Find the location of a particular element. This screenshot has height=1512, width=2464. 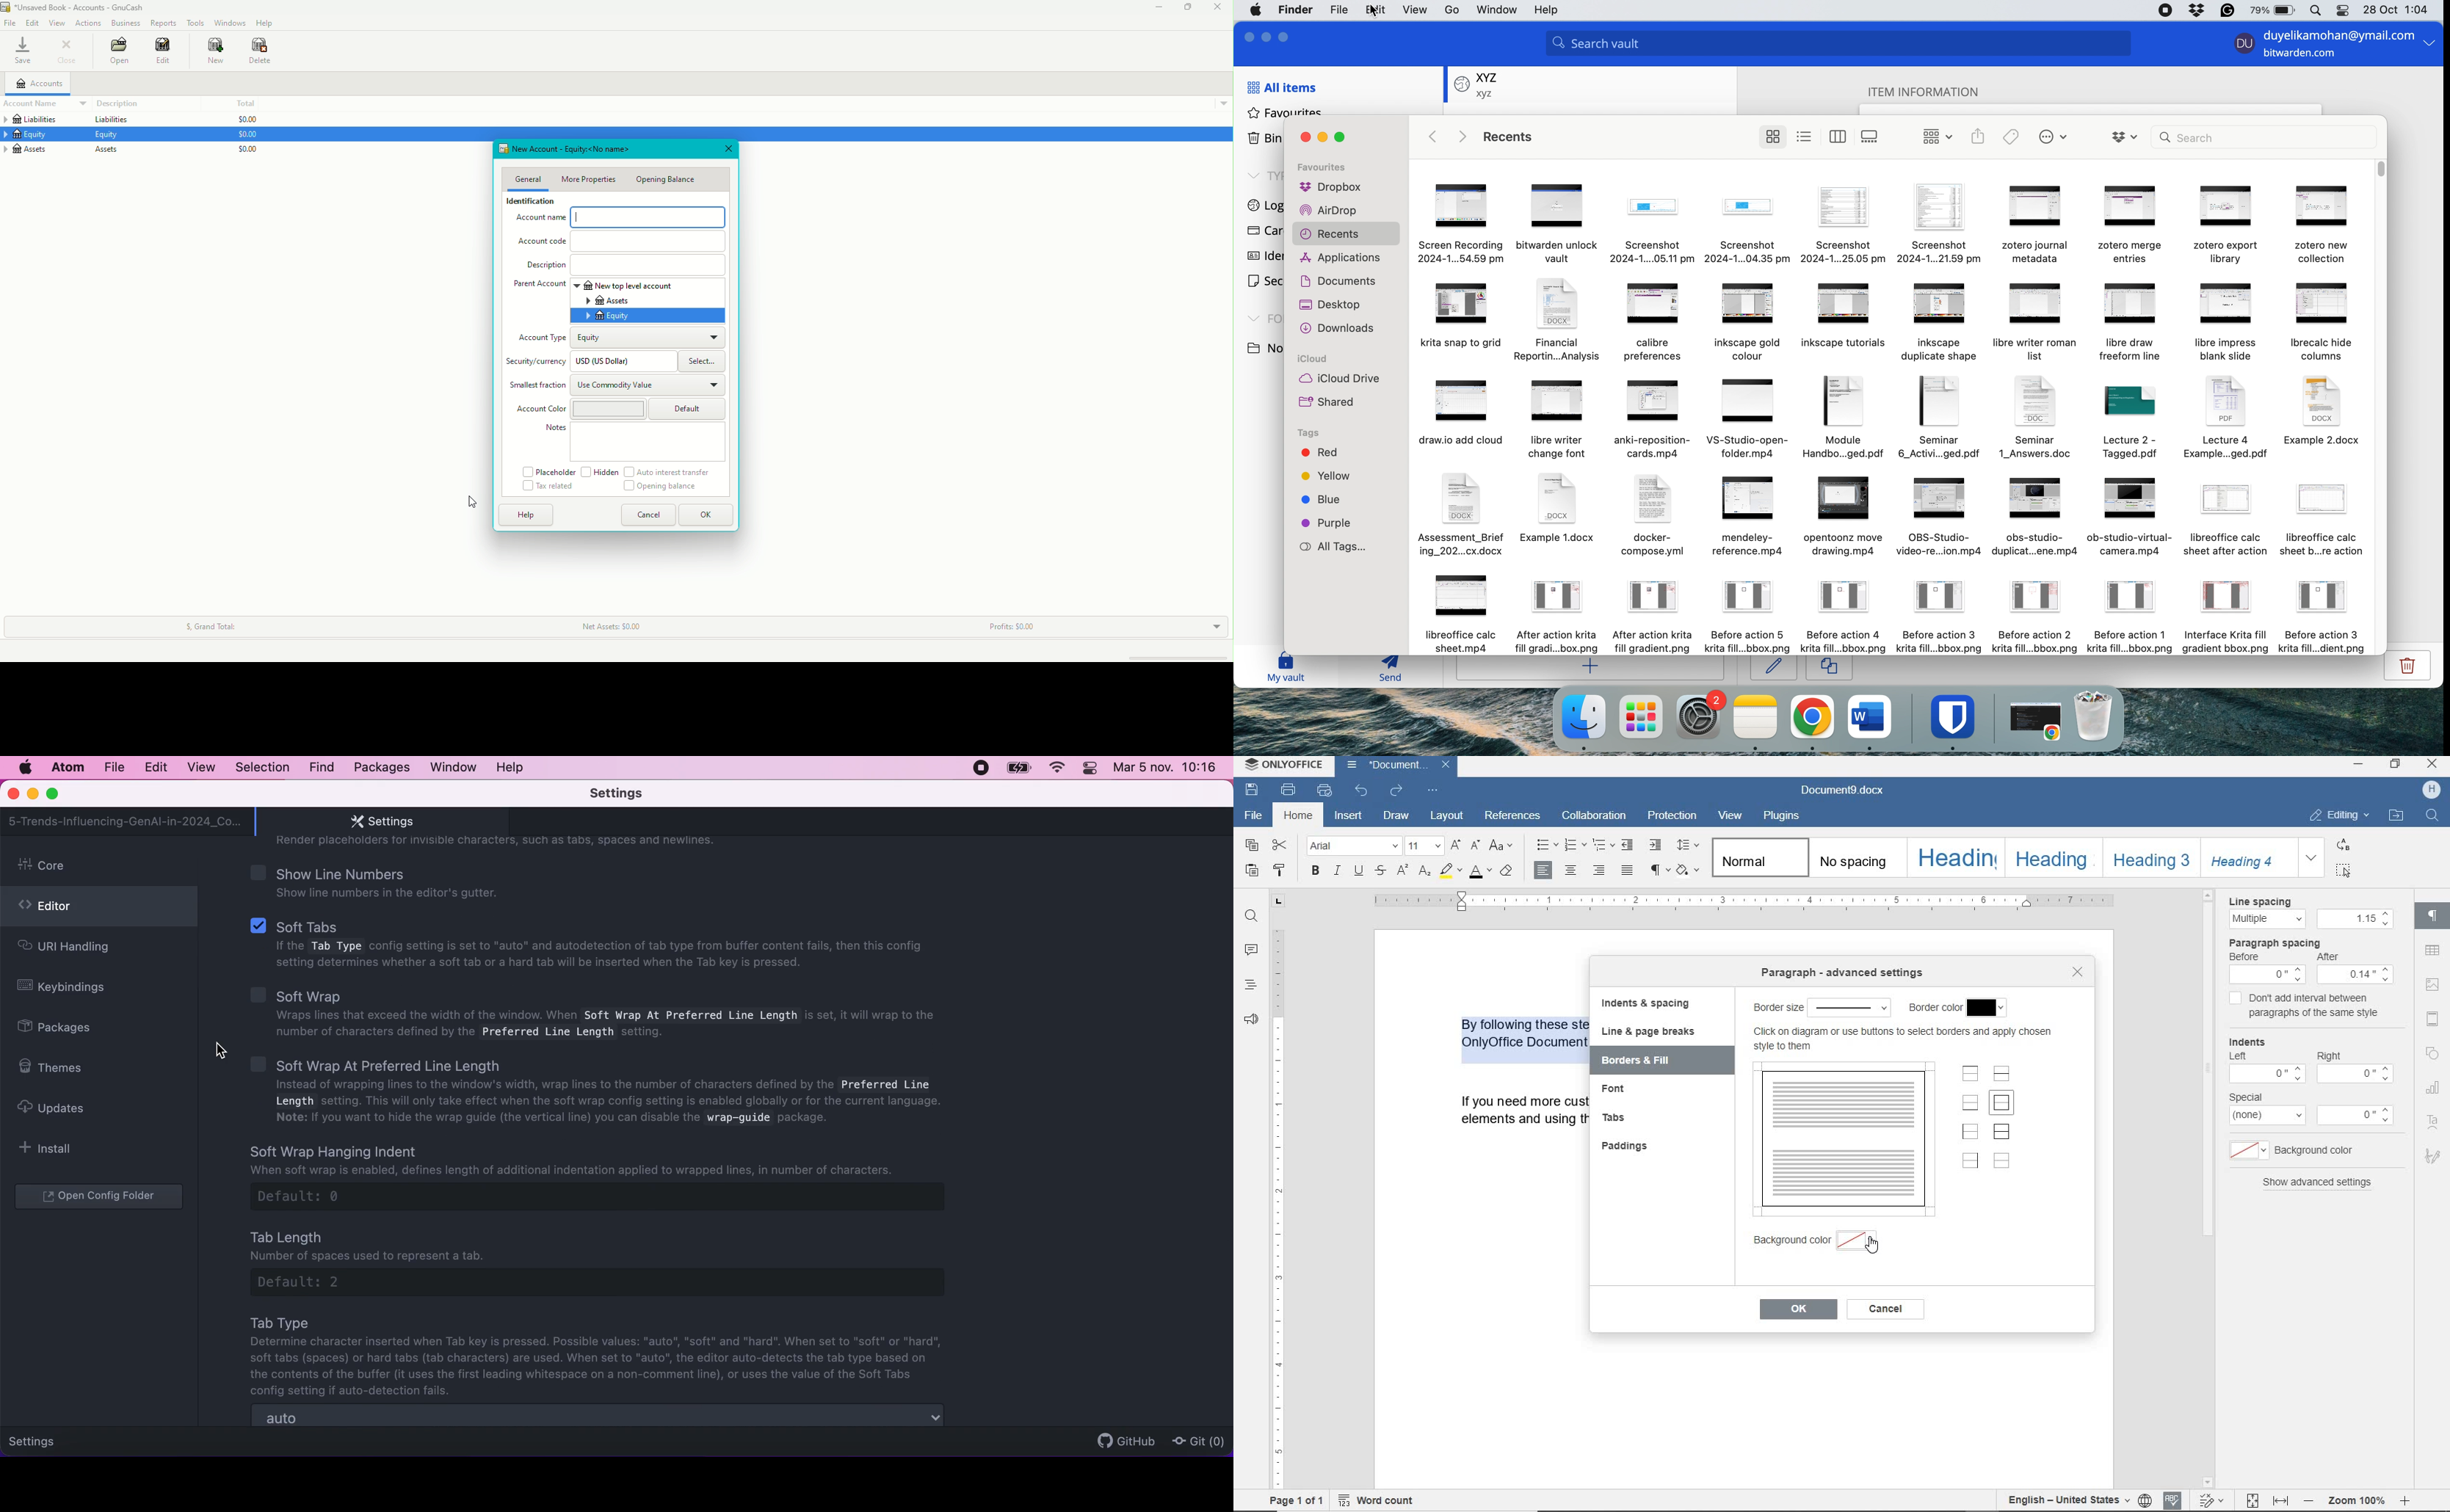

selection is located at coordinates (264, 768).